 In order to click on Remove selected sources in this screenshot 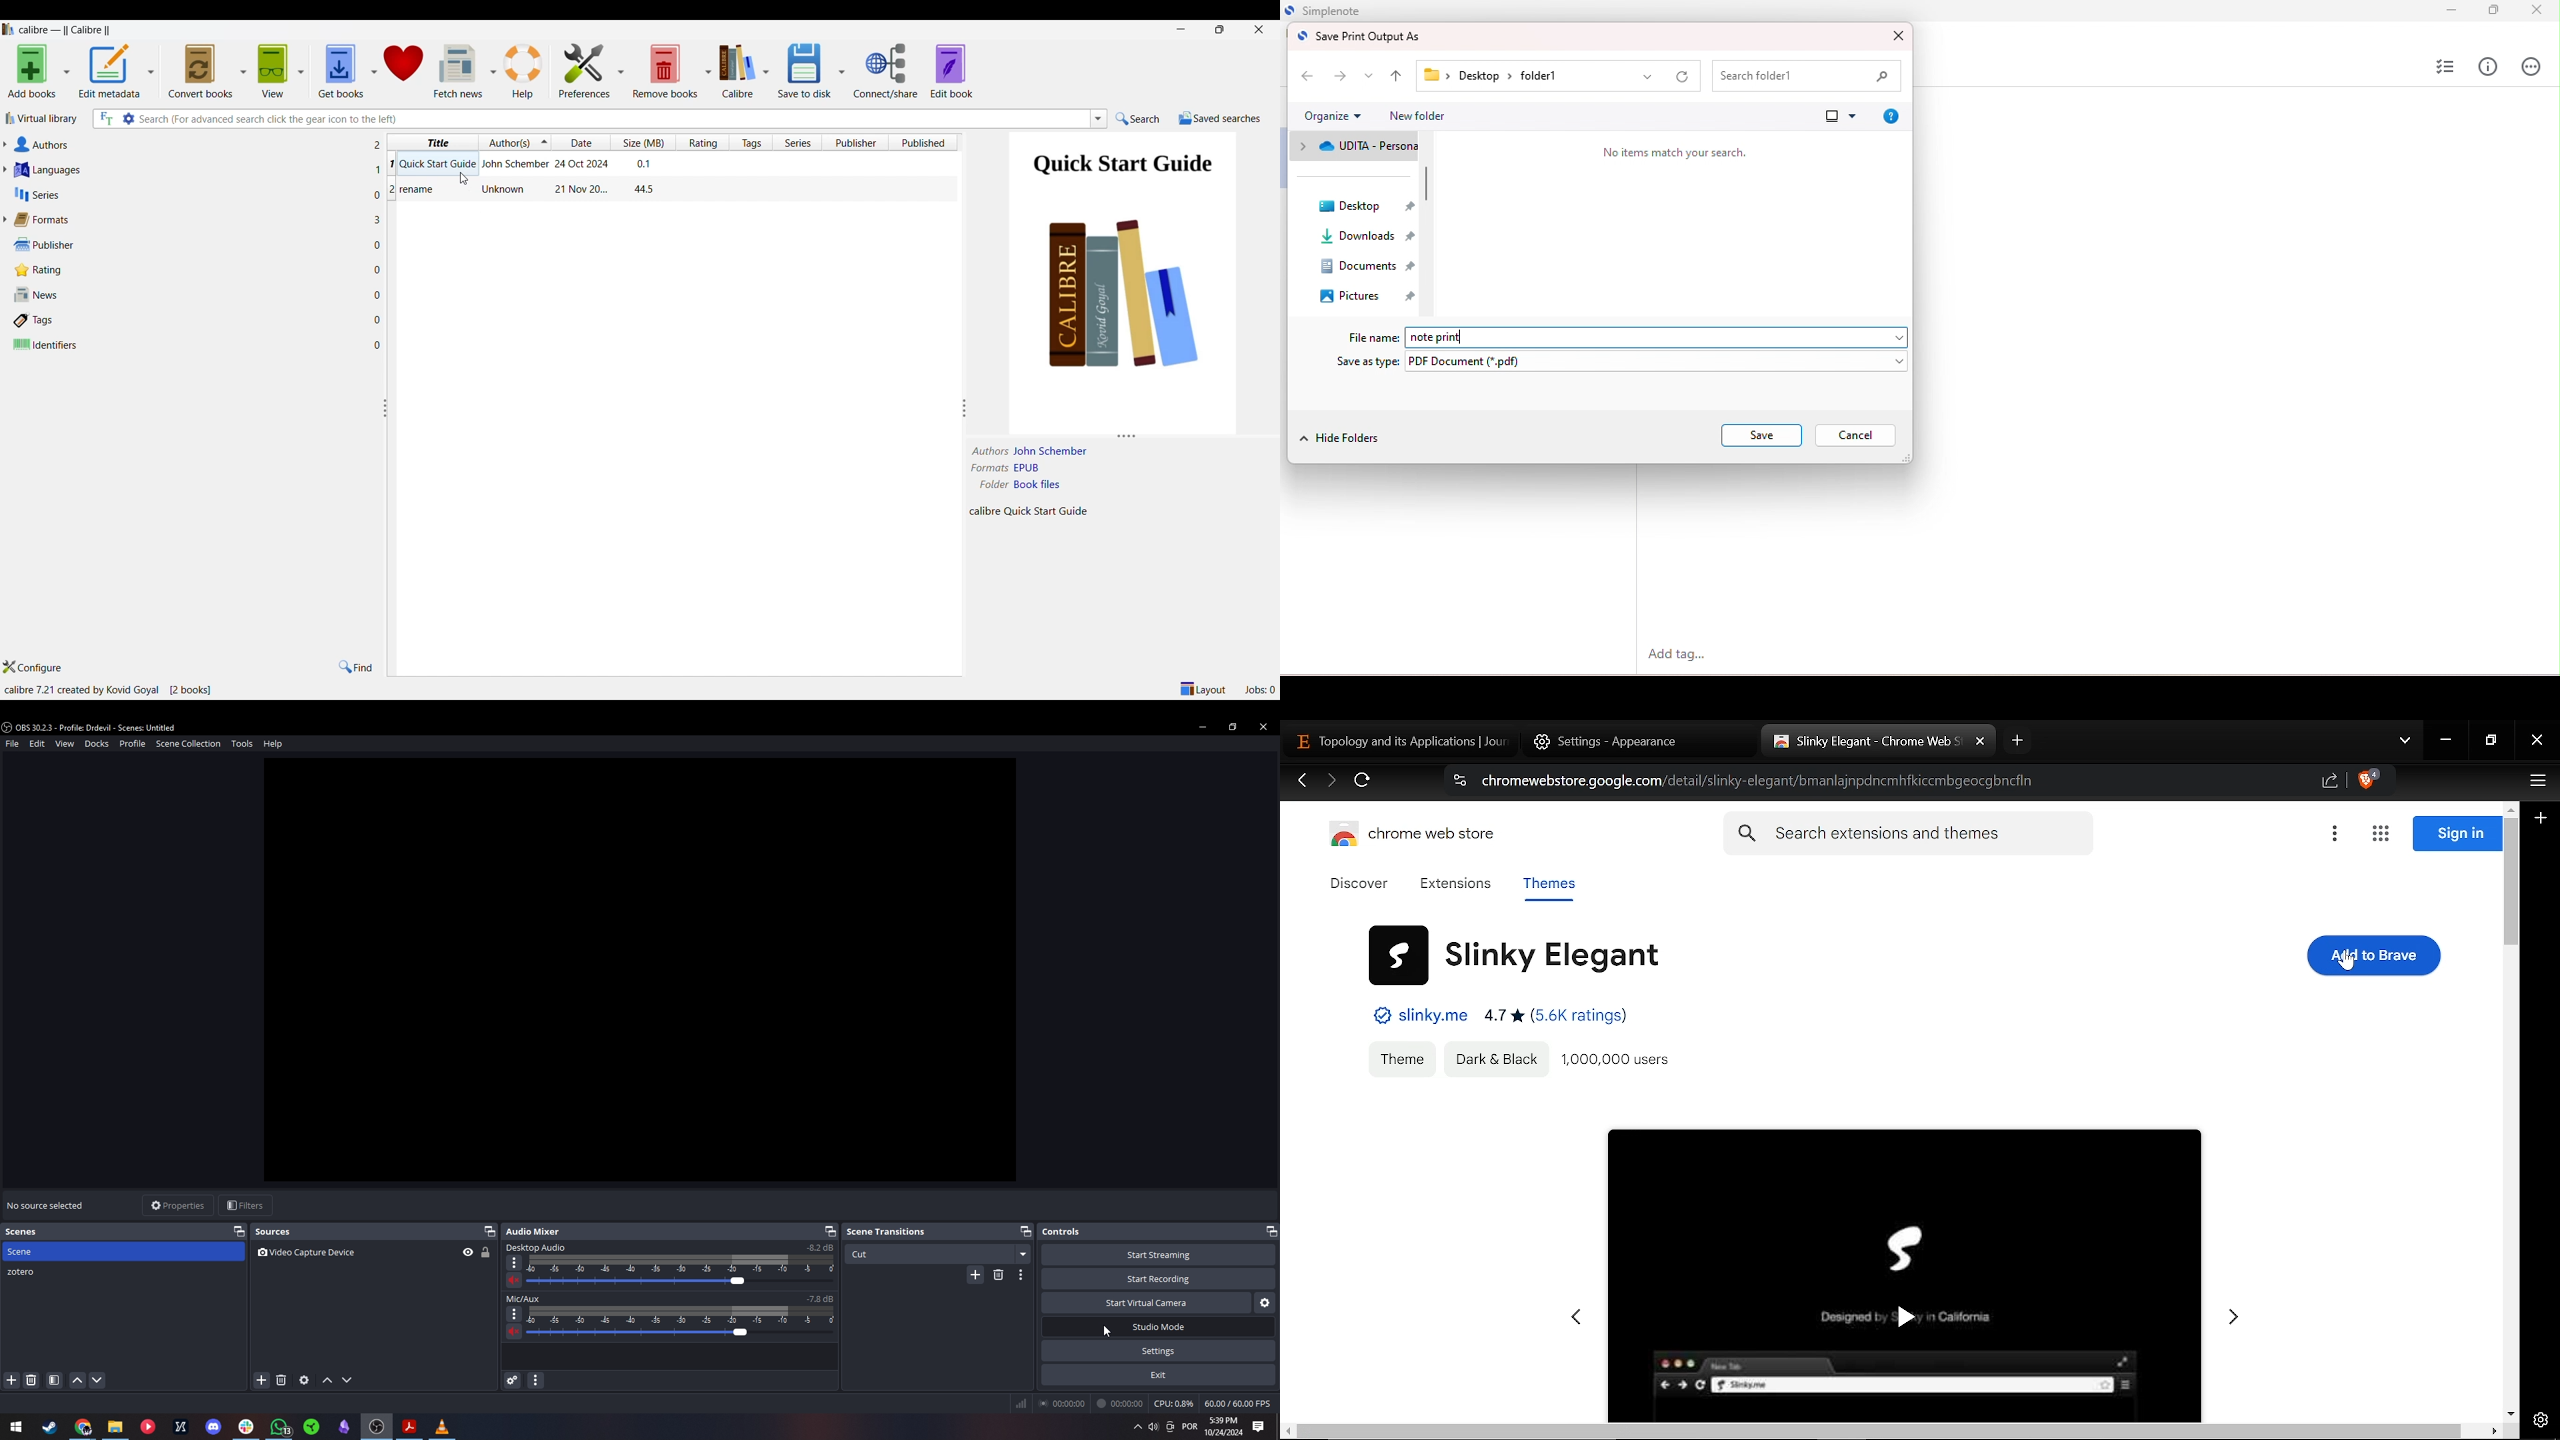, I will do `click(281, 1381)`.